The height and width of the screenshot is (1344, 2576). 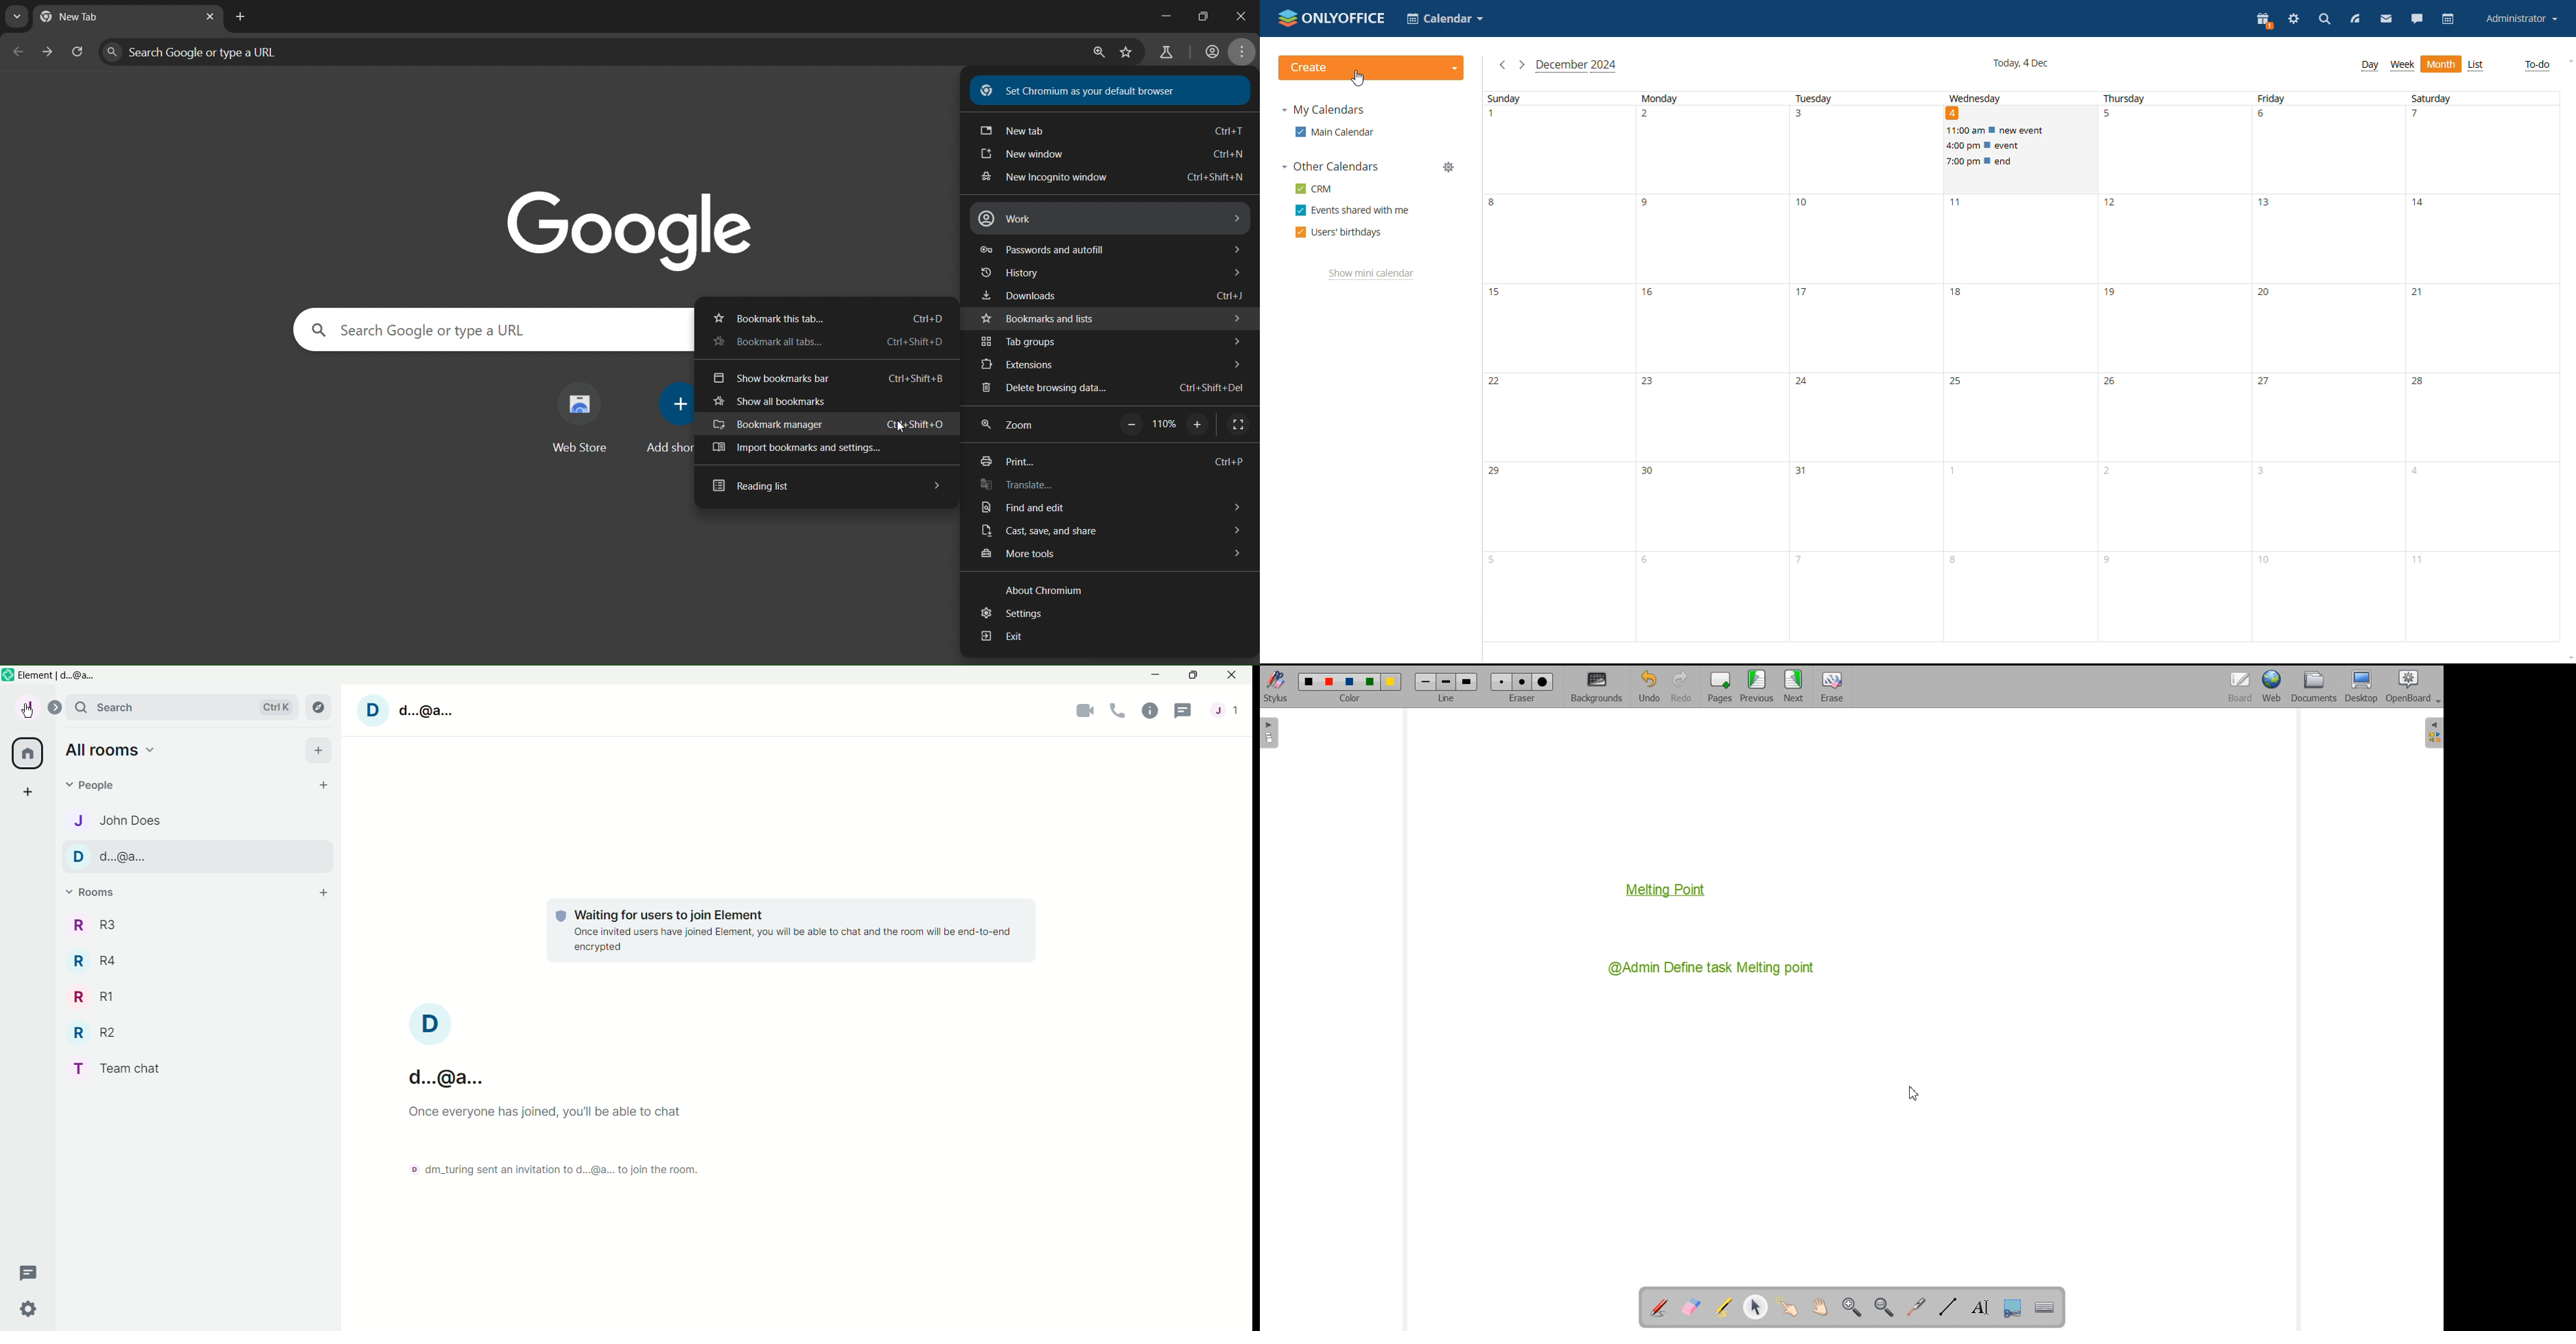 I want to click on d..@a..., so click(x=446, y=1079).